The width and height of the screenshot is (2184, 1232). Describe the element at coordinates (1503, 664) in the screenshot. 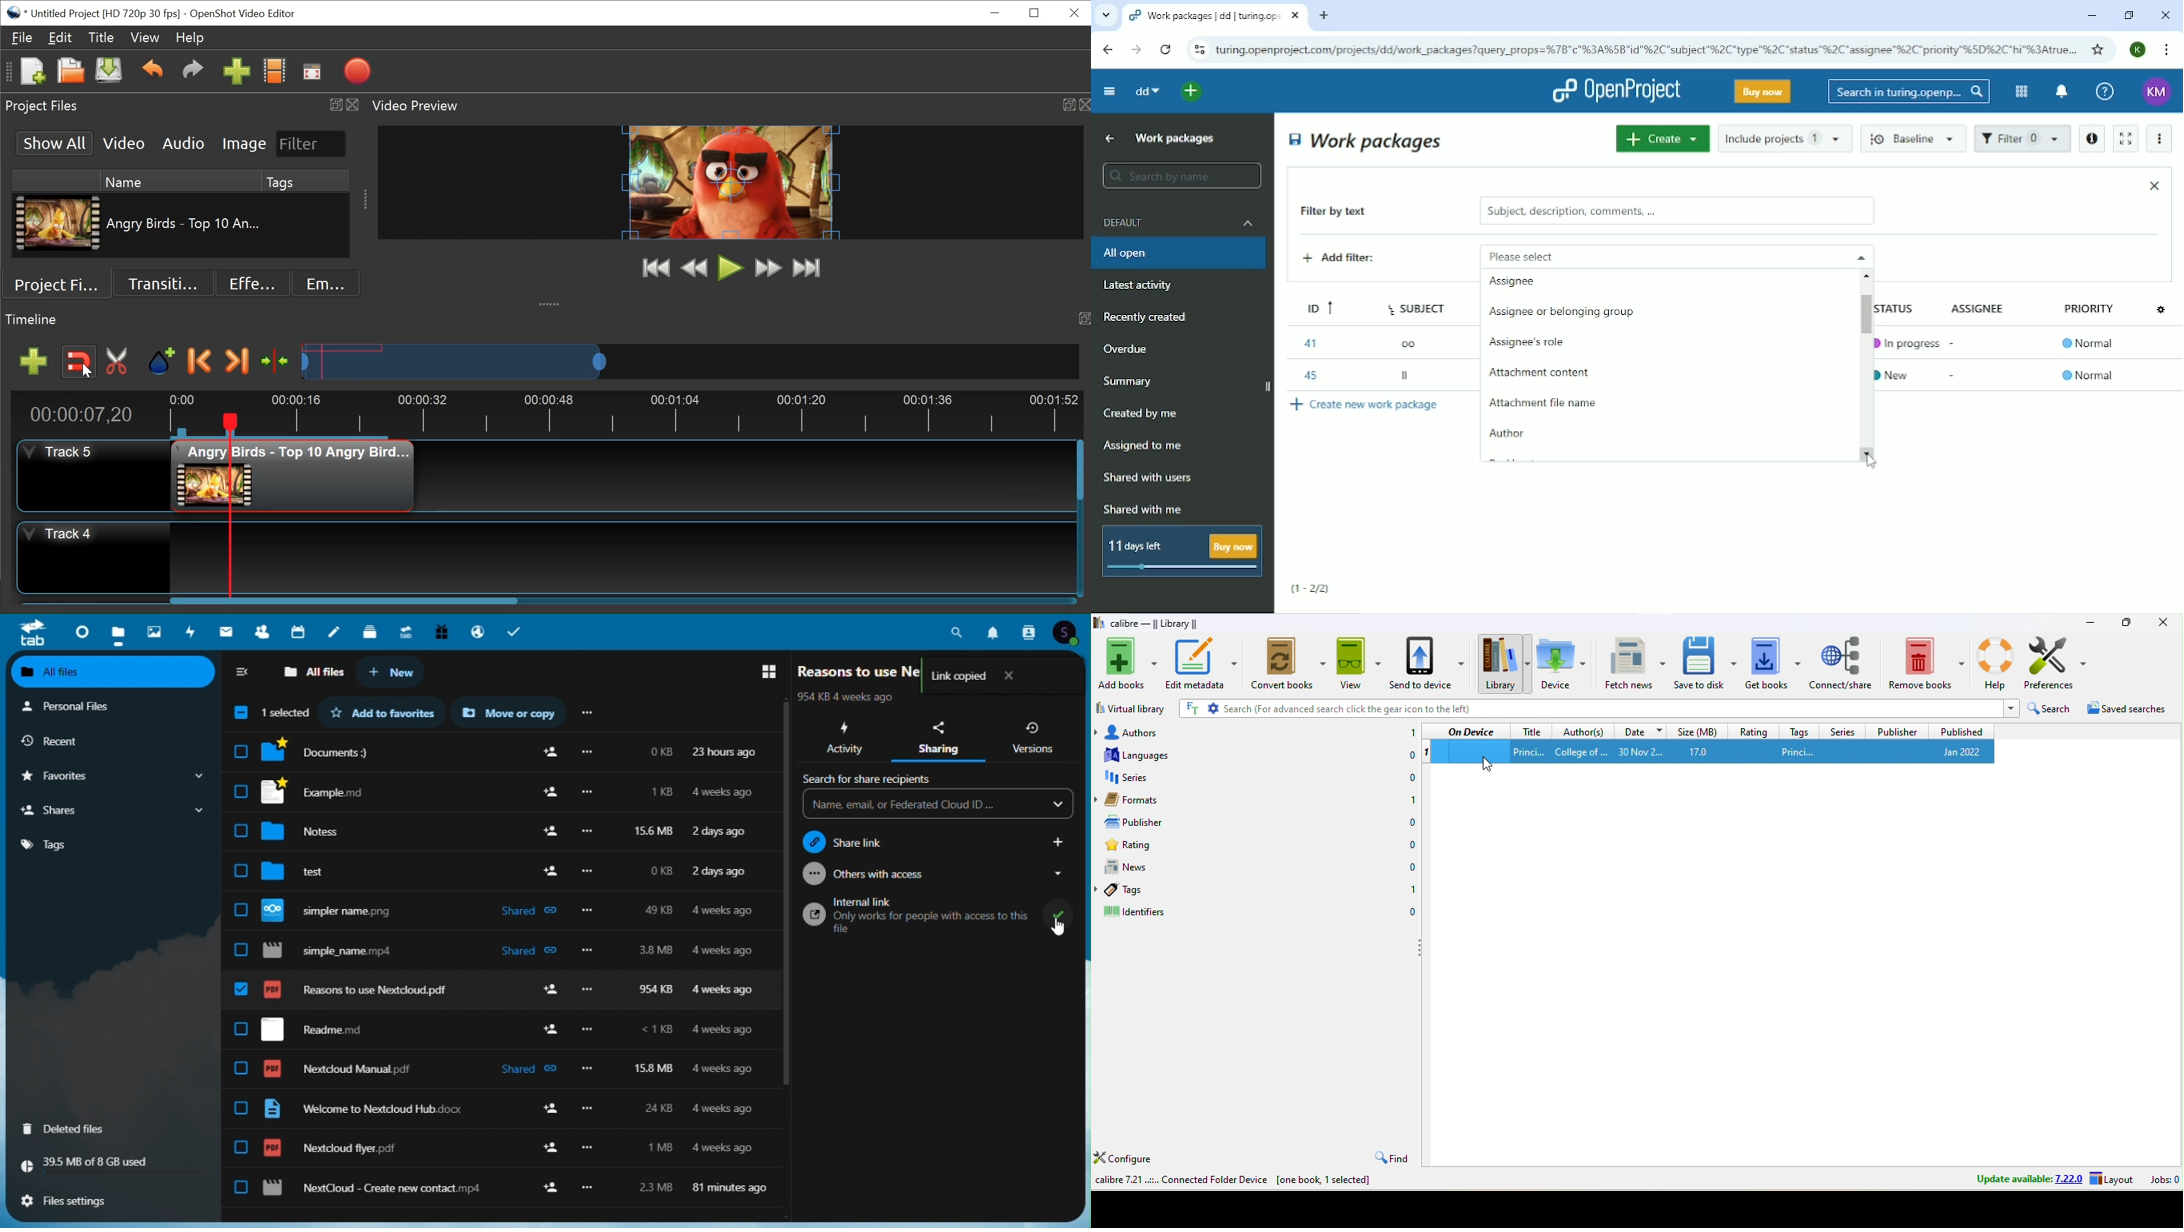

I see `library` at that location.